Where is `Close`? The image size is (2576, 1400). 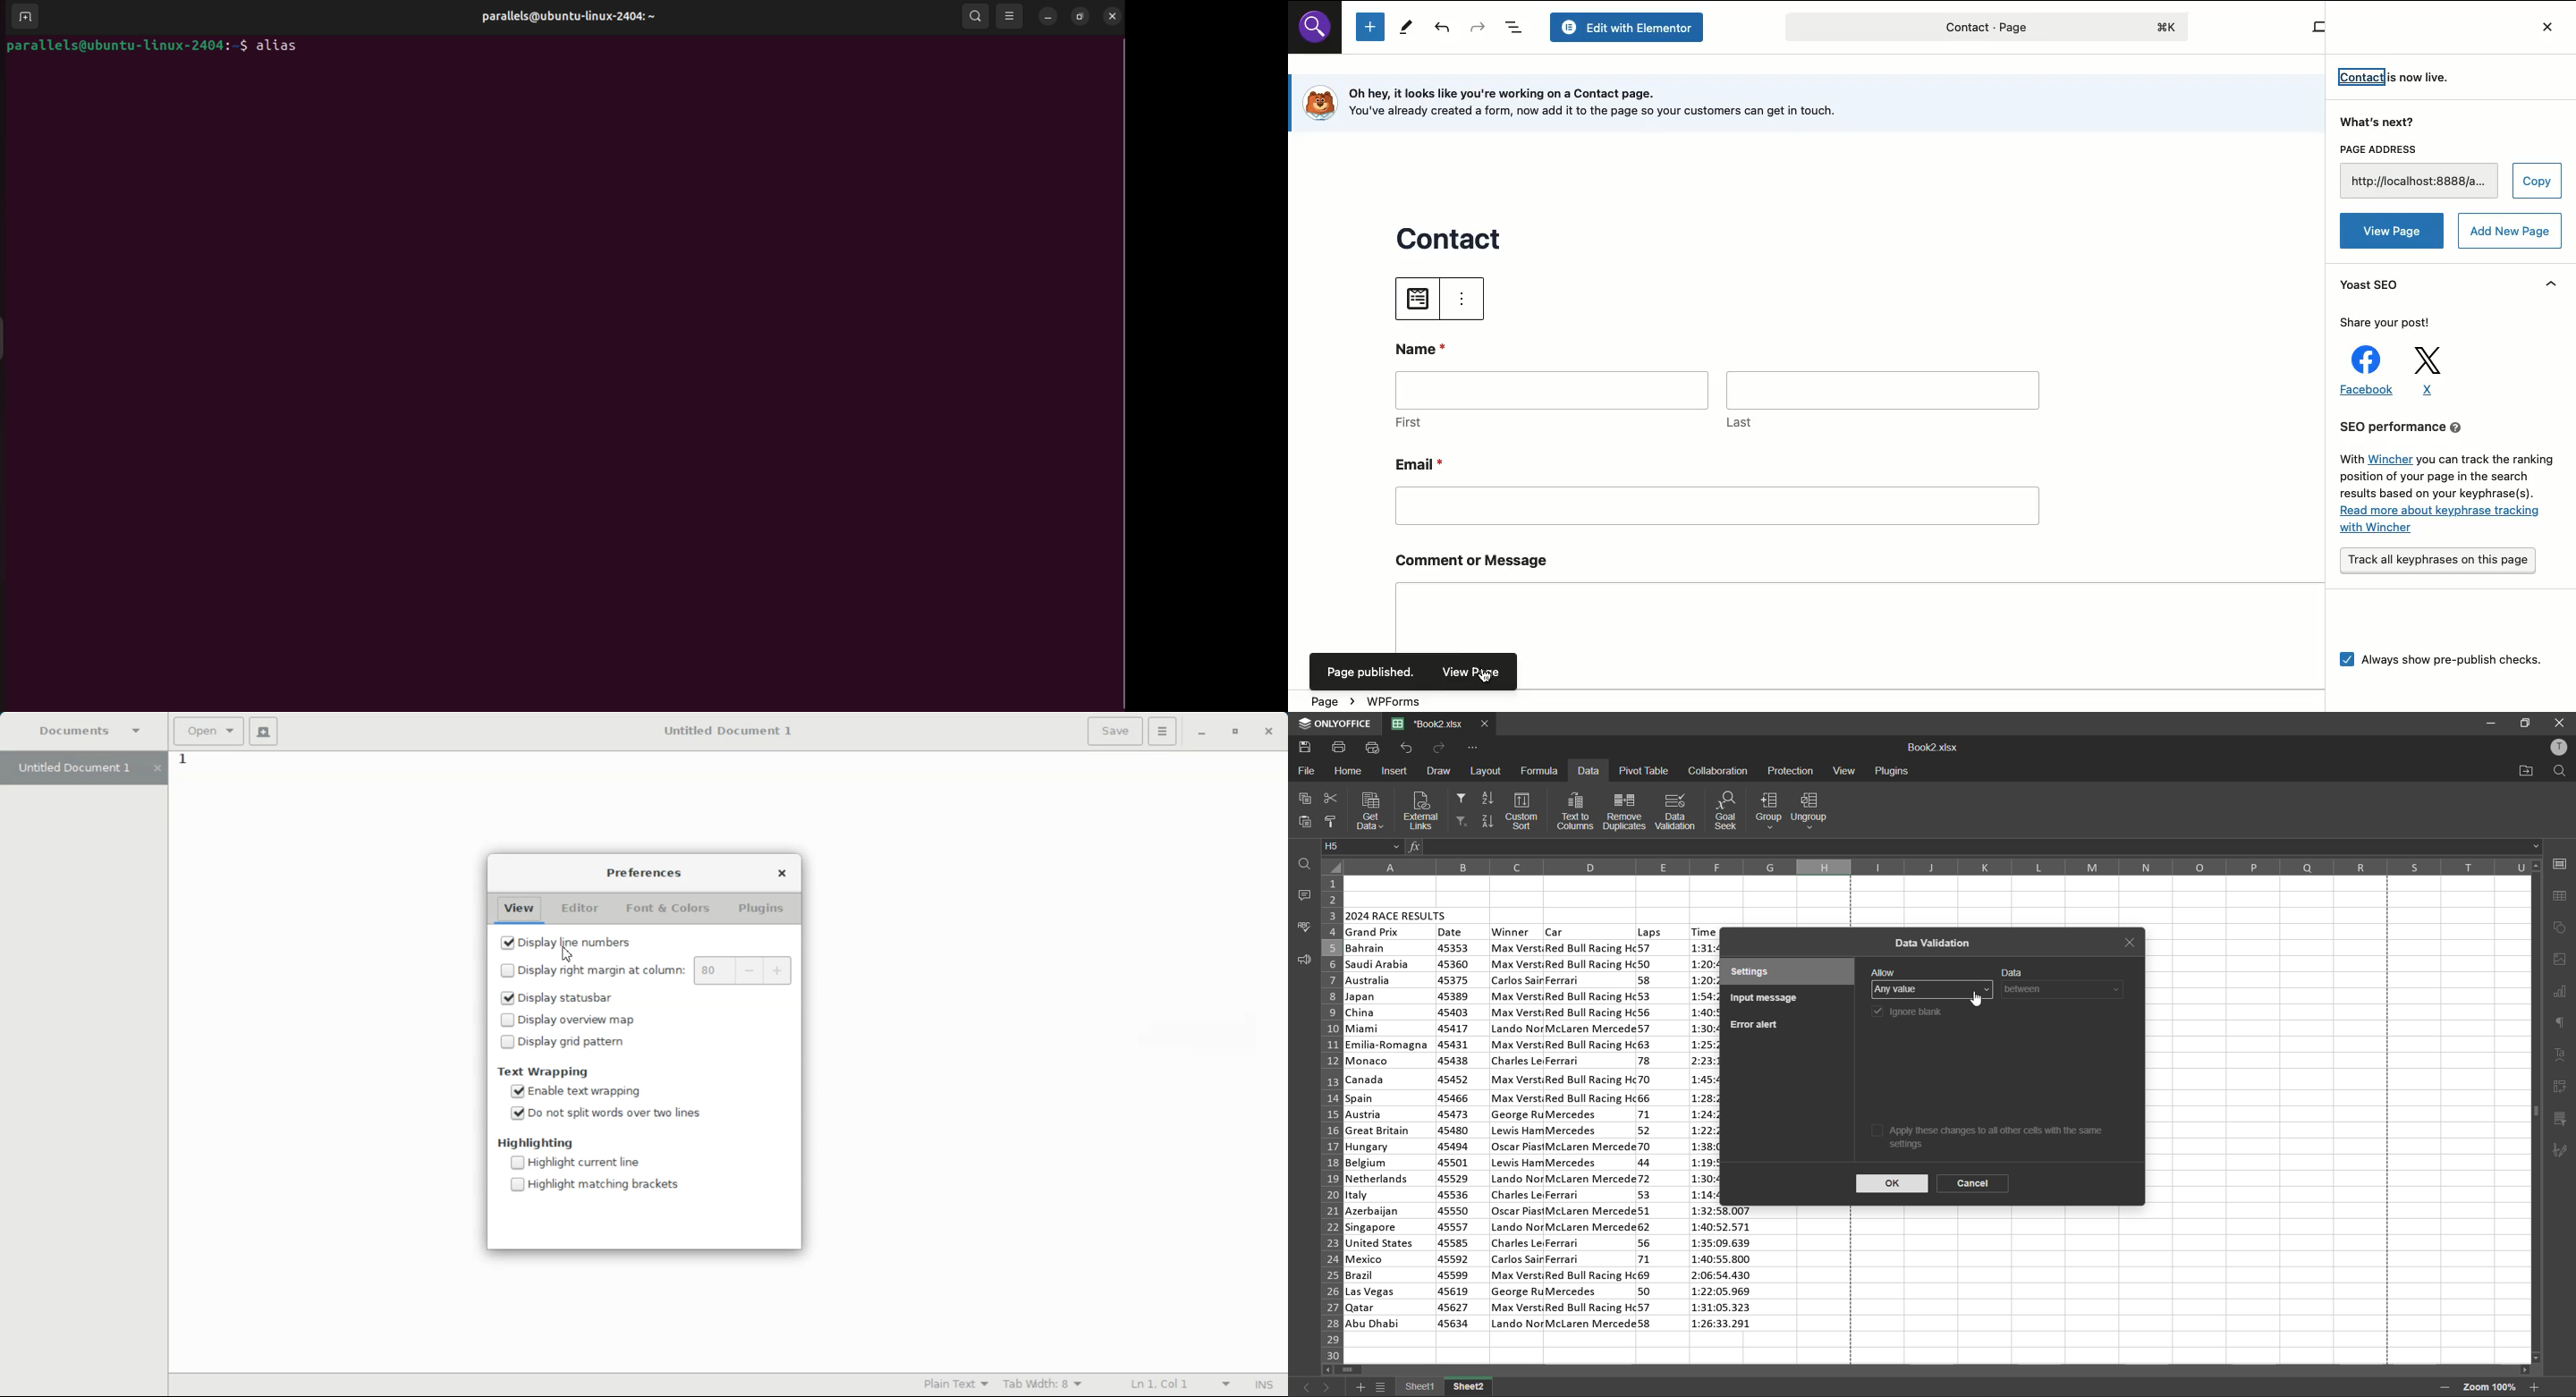
Close is located at coordinates (1268, 732).